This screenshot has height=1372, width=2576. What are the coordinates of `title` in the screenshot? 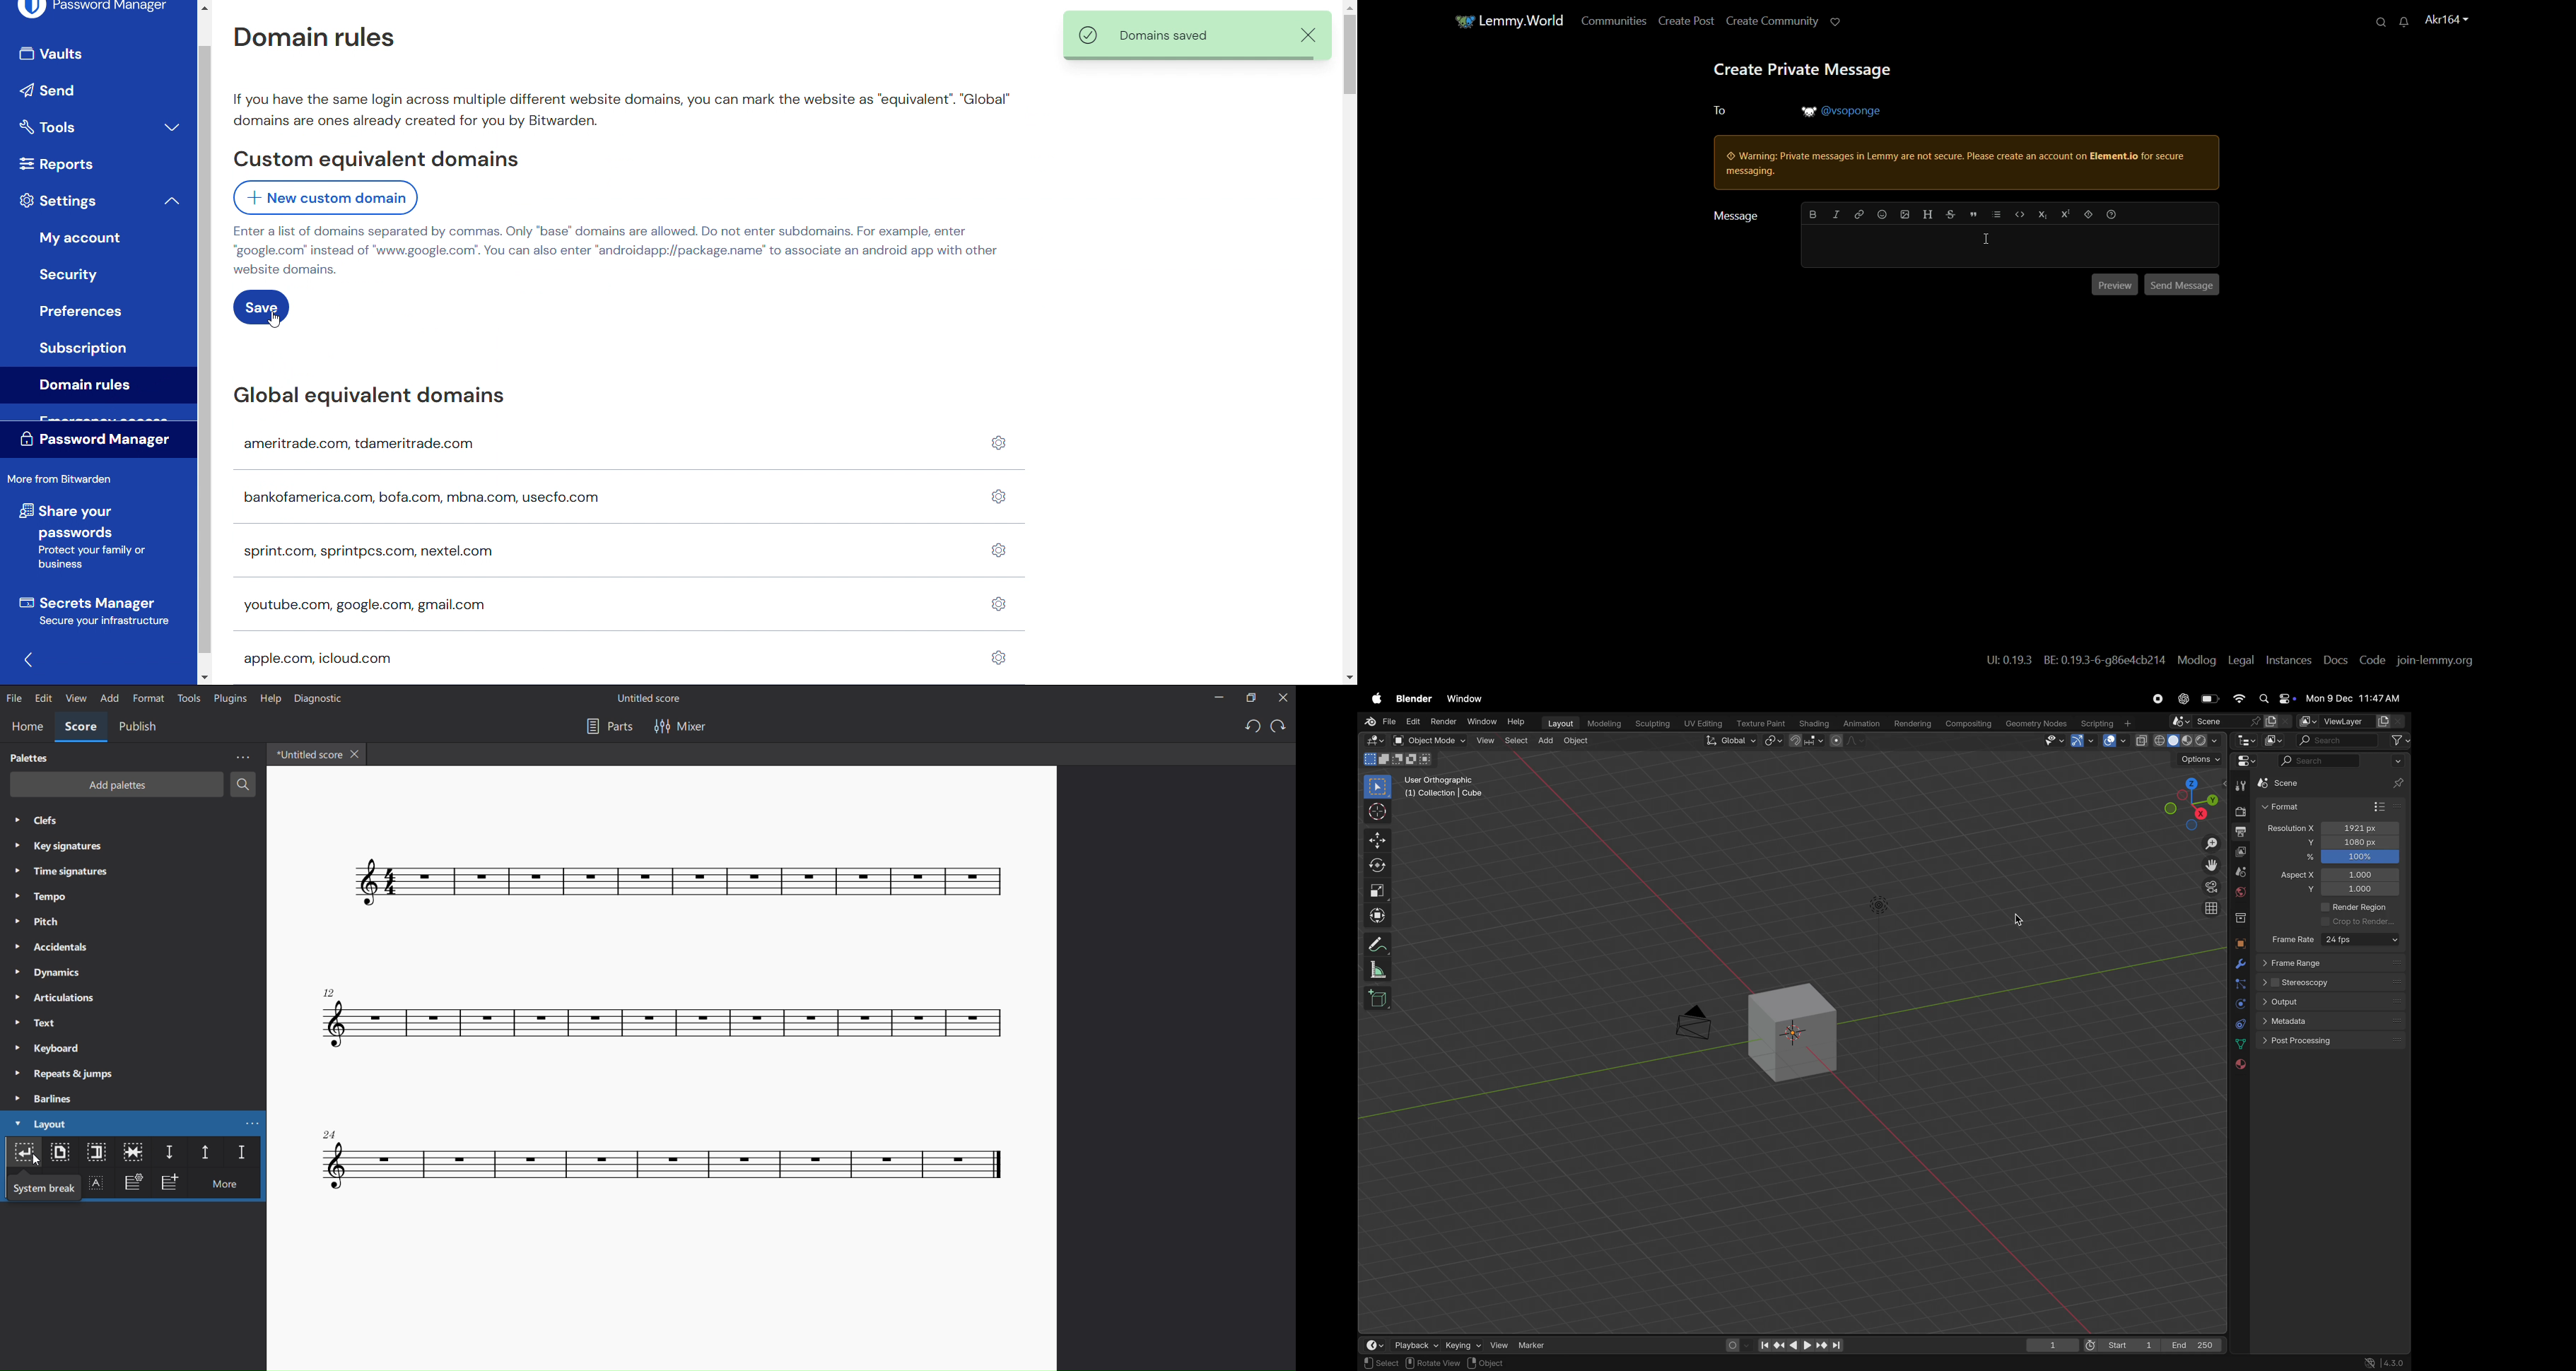 It's located at (656, 698).